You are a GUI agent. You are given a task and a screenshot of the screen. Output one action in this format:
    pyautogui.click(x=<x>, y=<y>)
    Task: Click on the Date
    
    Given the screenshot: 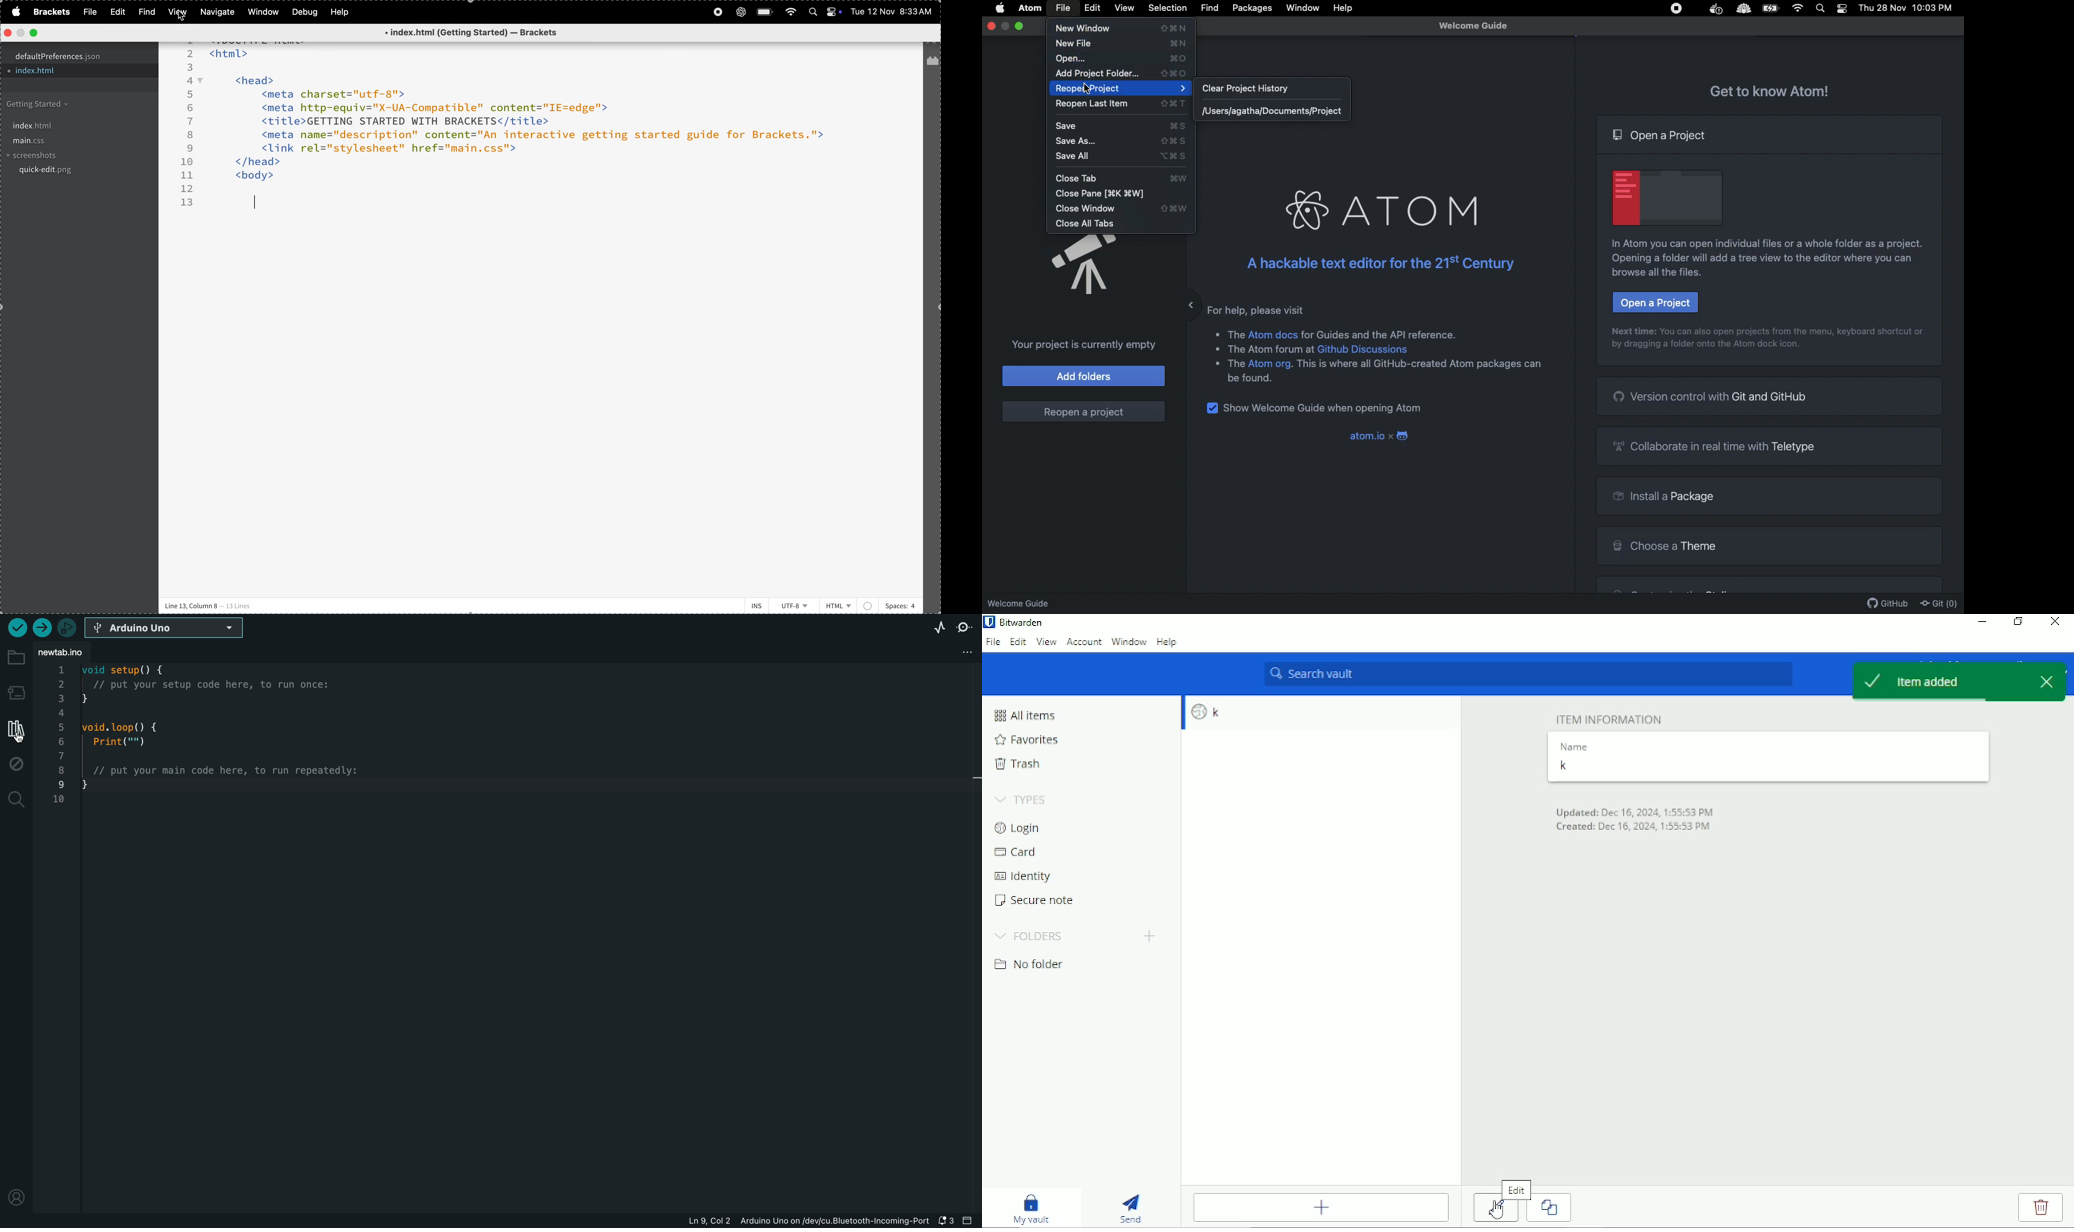 What is the action you would take?
    pyautogui.click(x=1883, y=8)
    